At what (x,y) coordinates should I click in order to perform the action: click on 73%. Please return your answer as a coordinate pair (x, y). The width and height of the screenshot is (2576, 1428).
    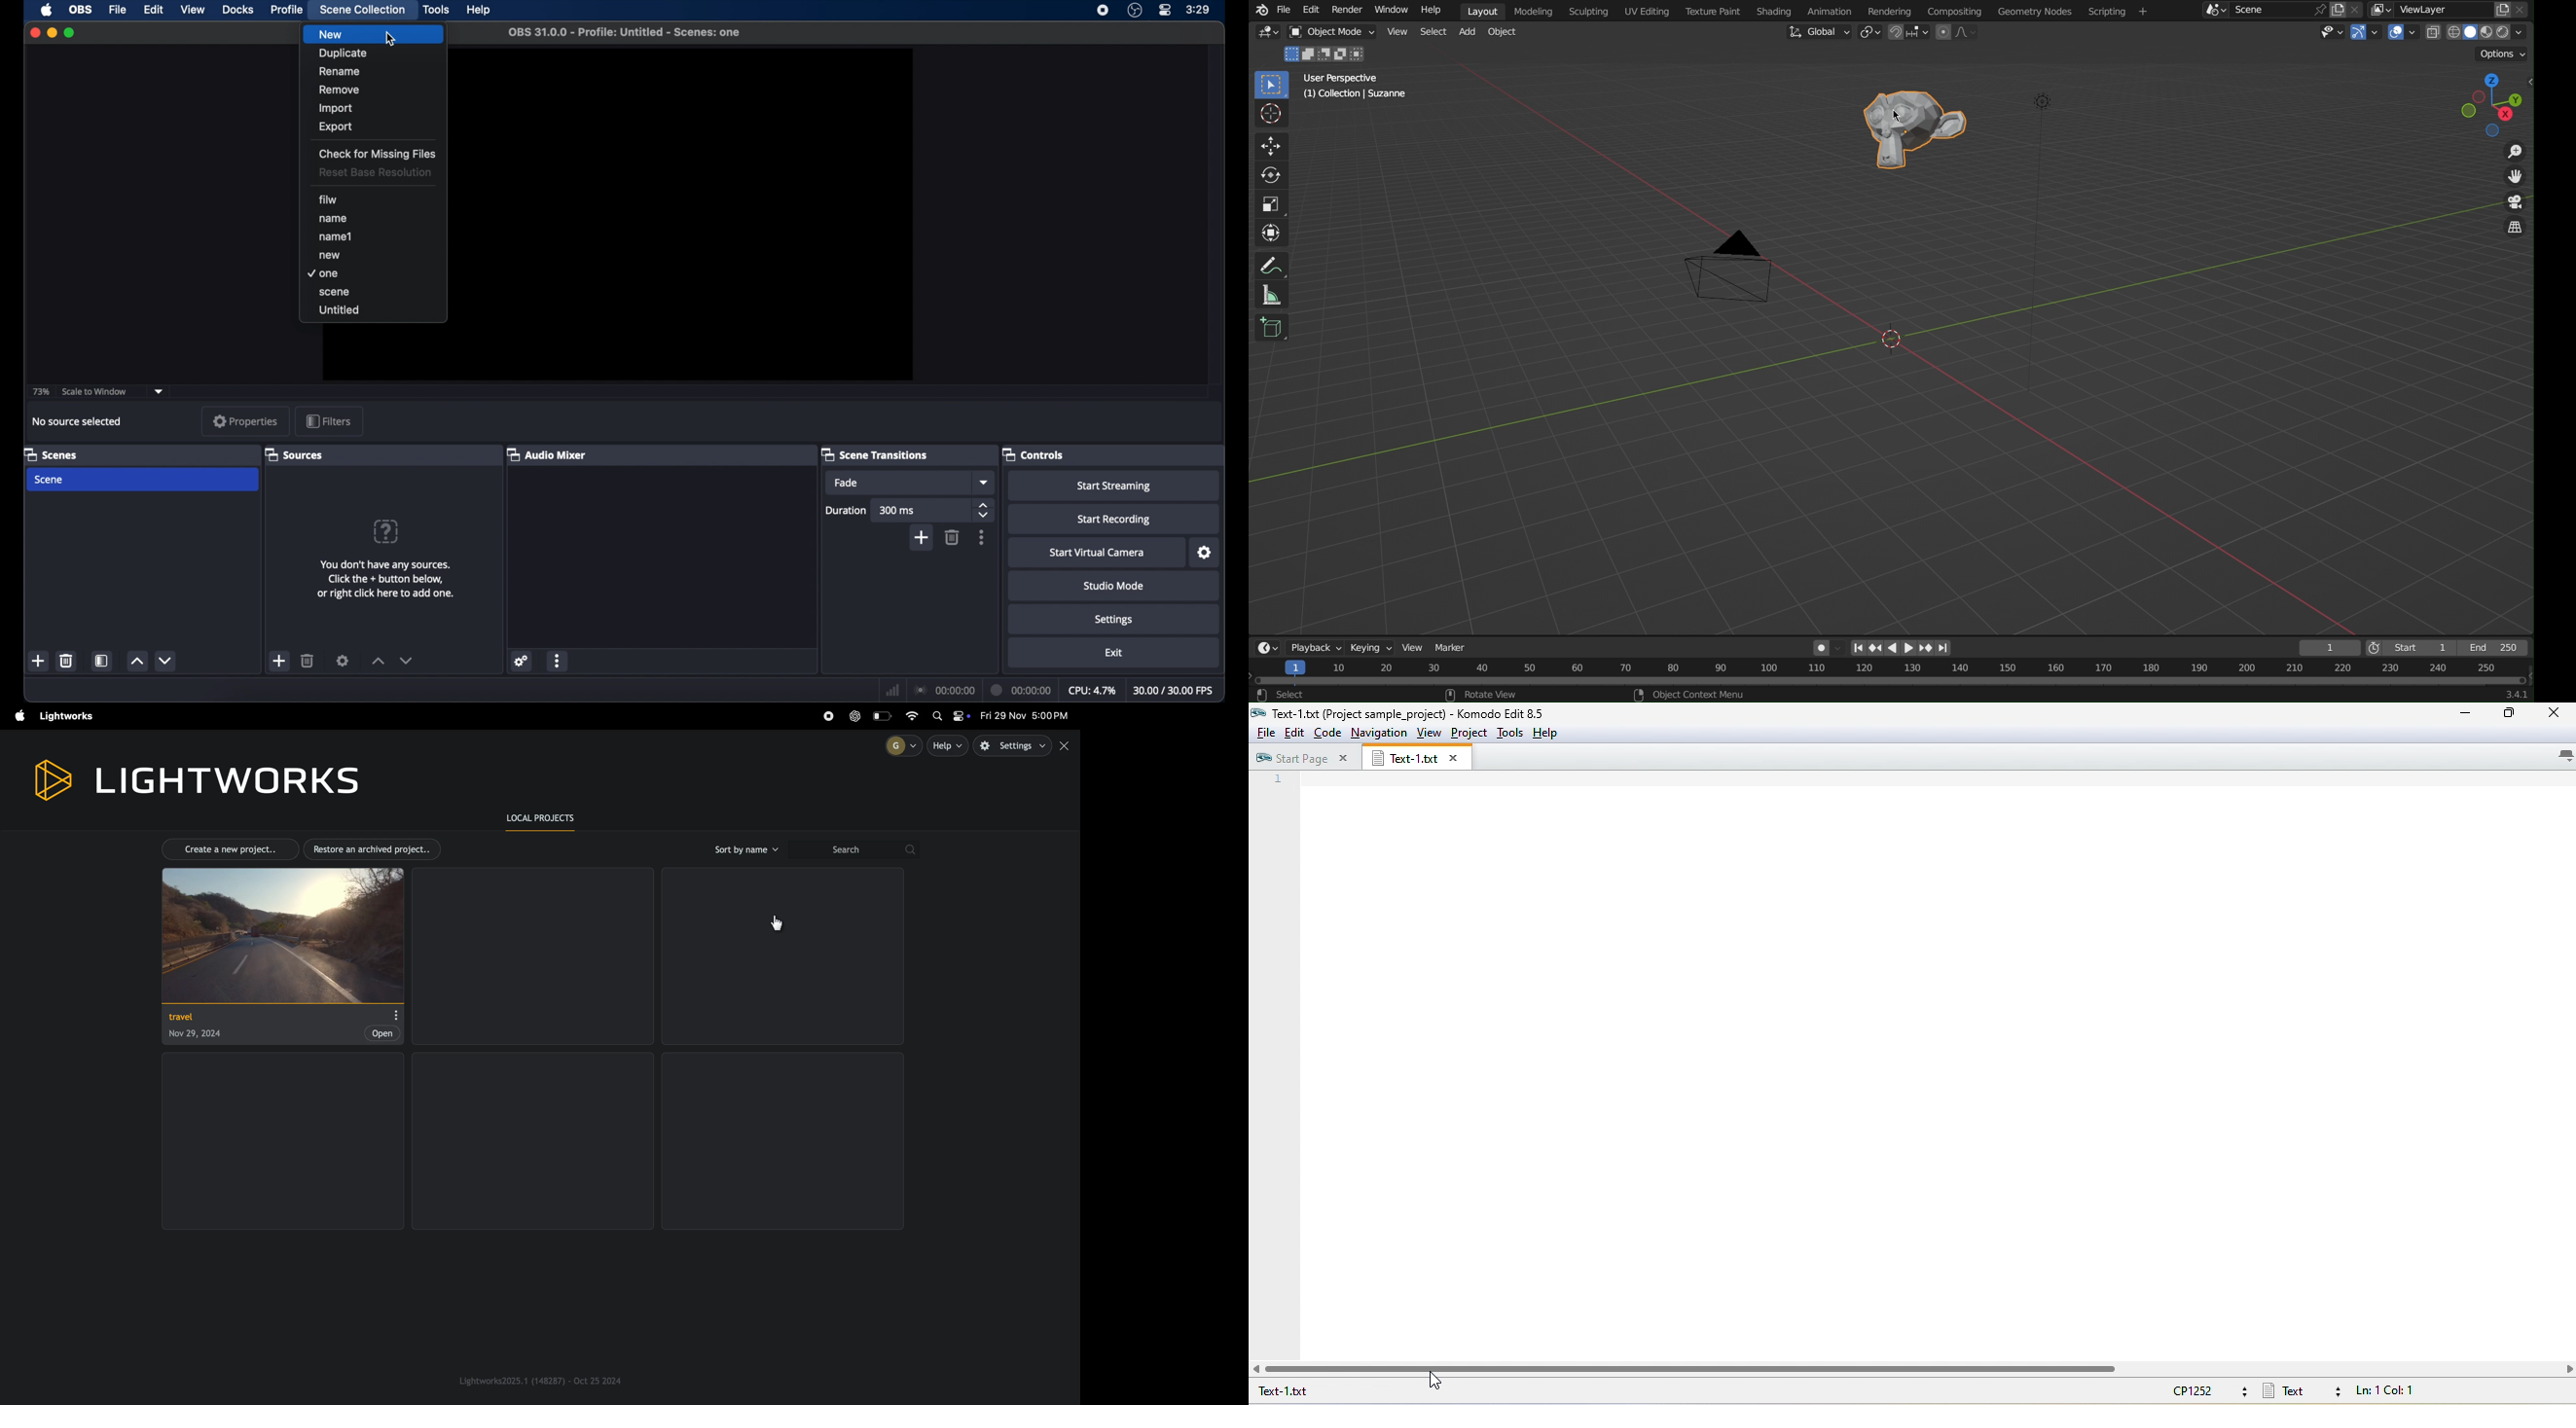
    Looking at the image, I should click on (40, 391).